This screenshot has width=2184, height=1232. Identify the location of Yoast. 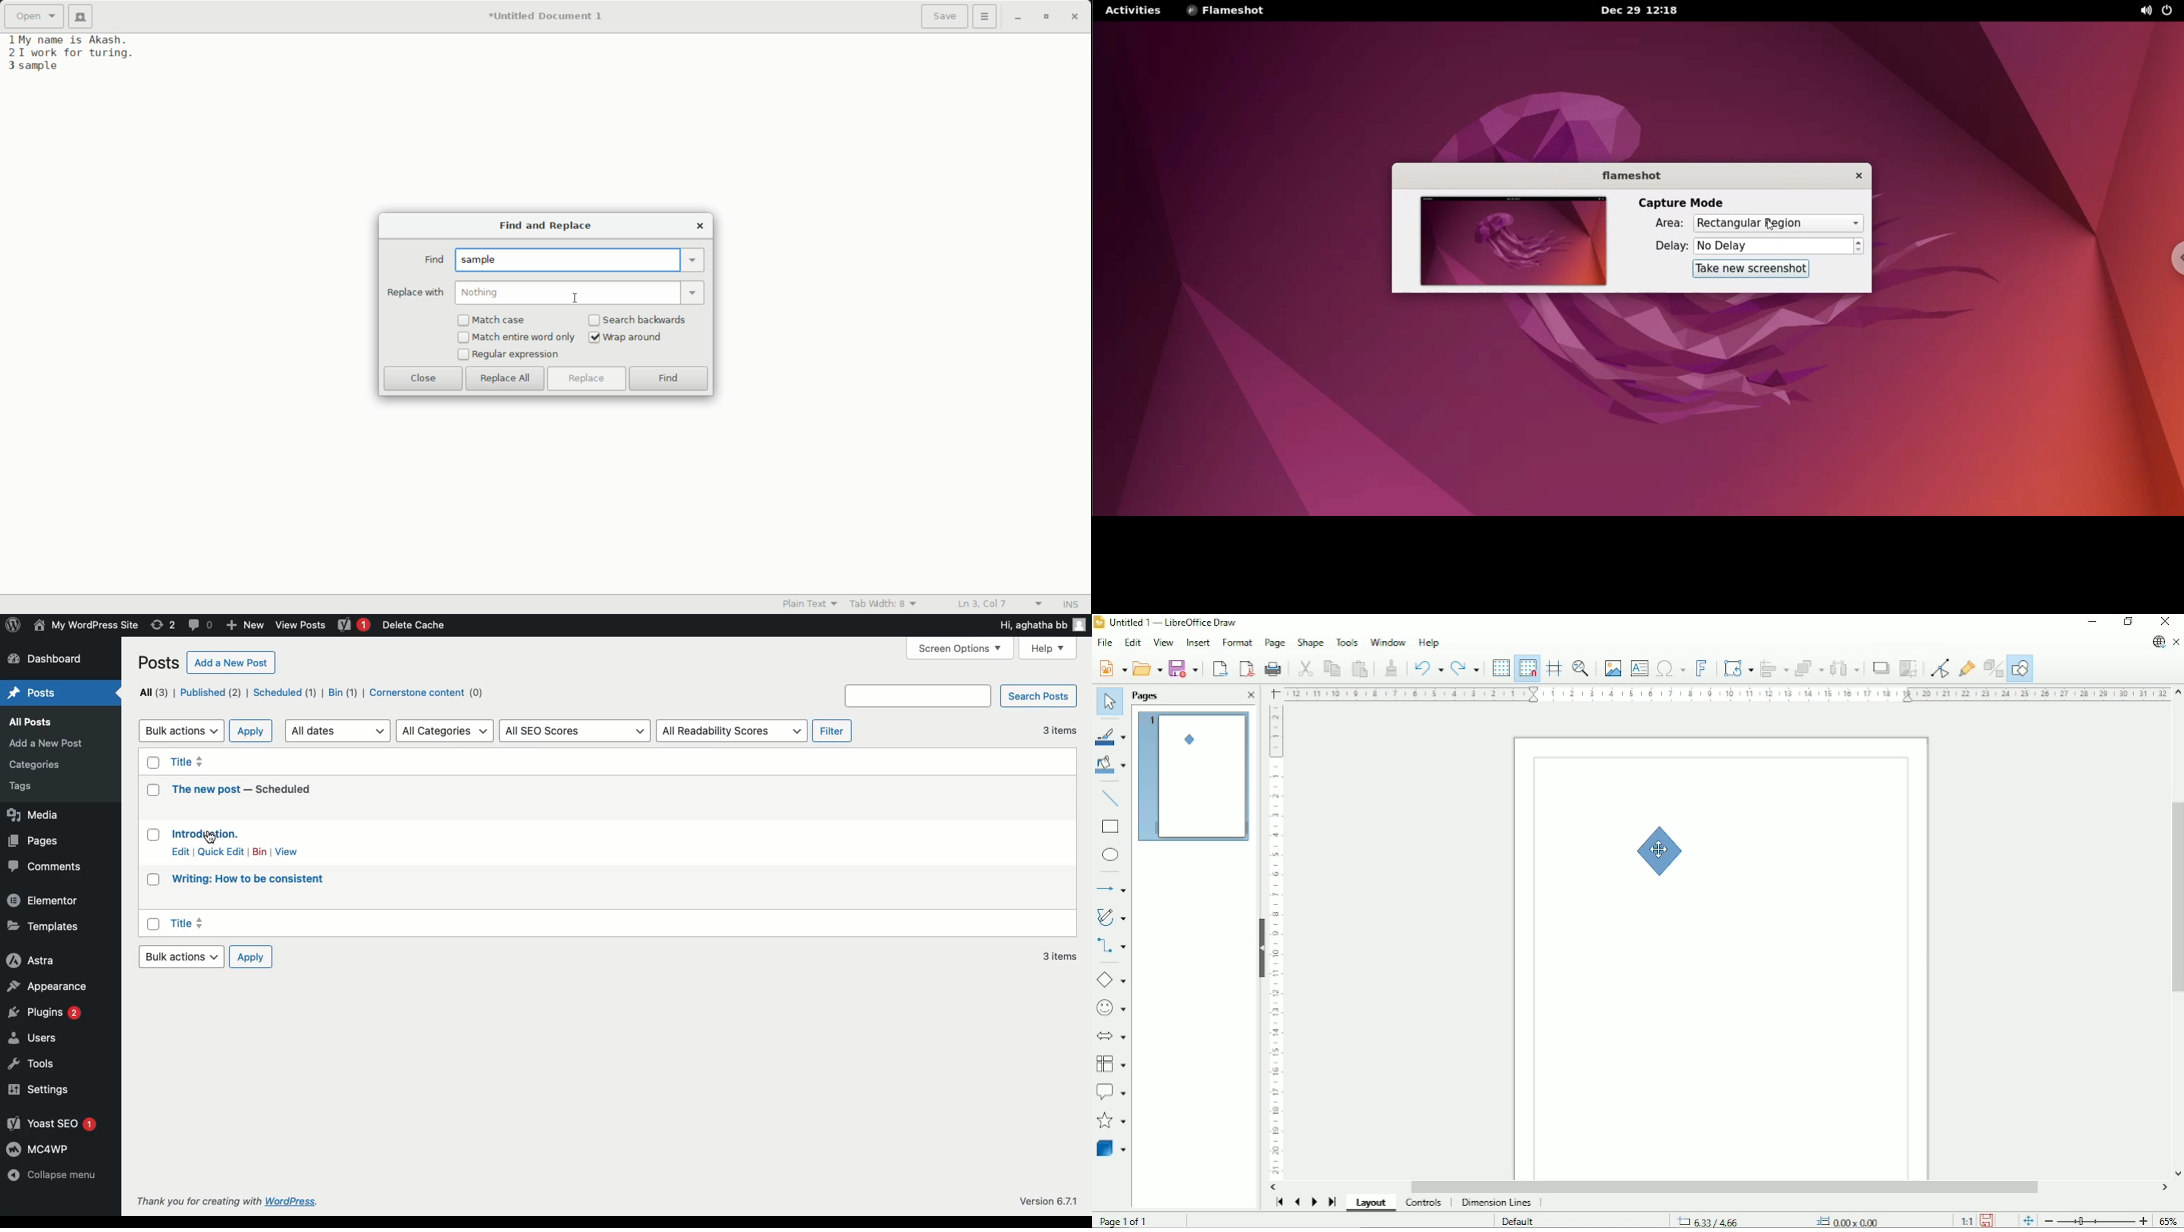
(356, 625).